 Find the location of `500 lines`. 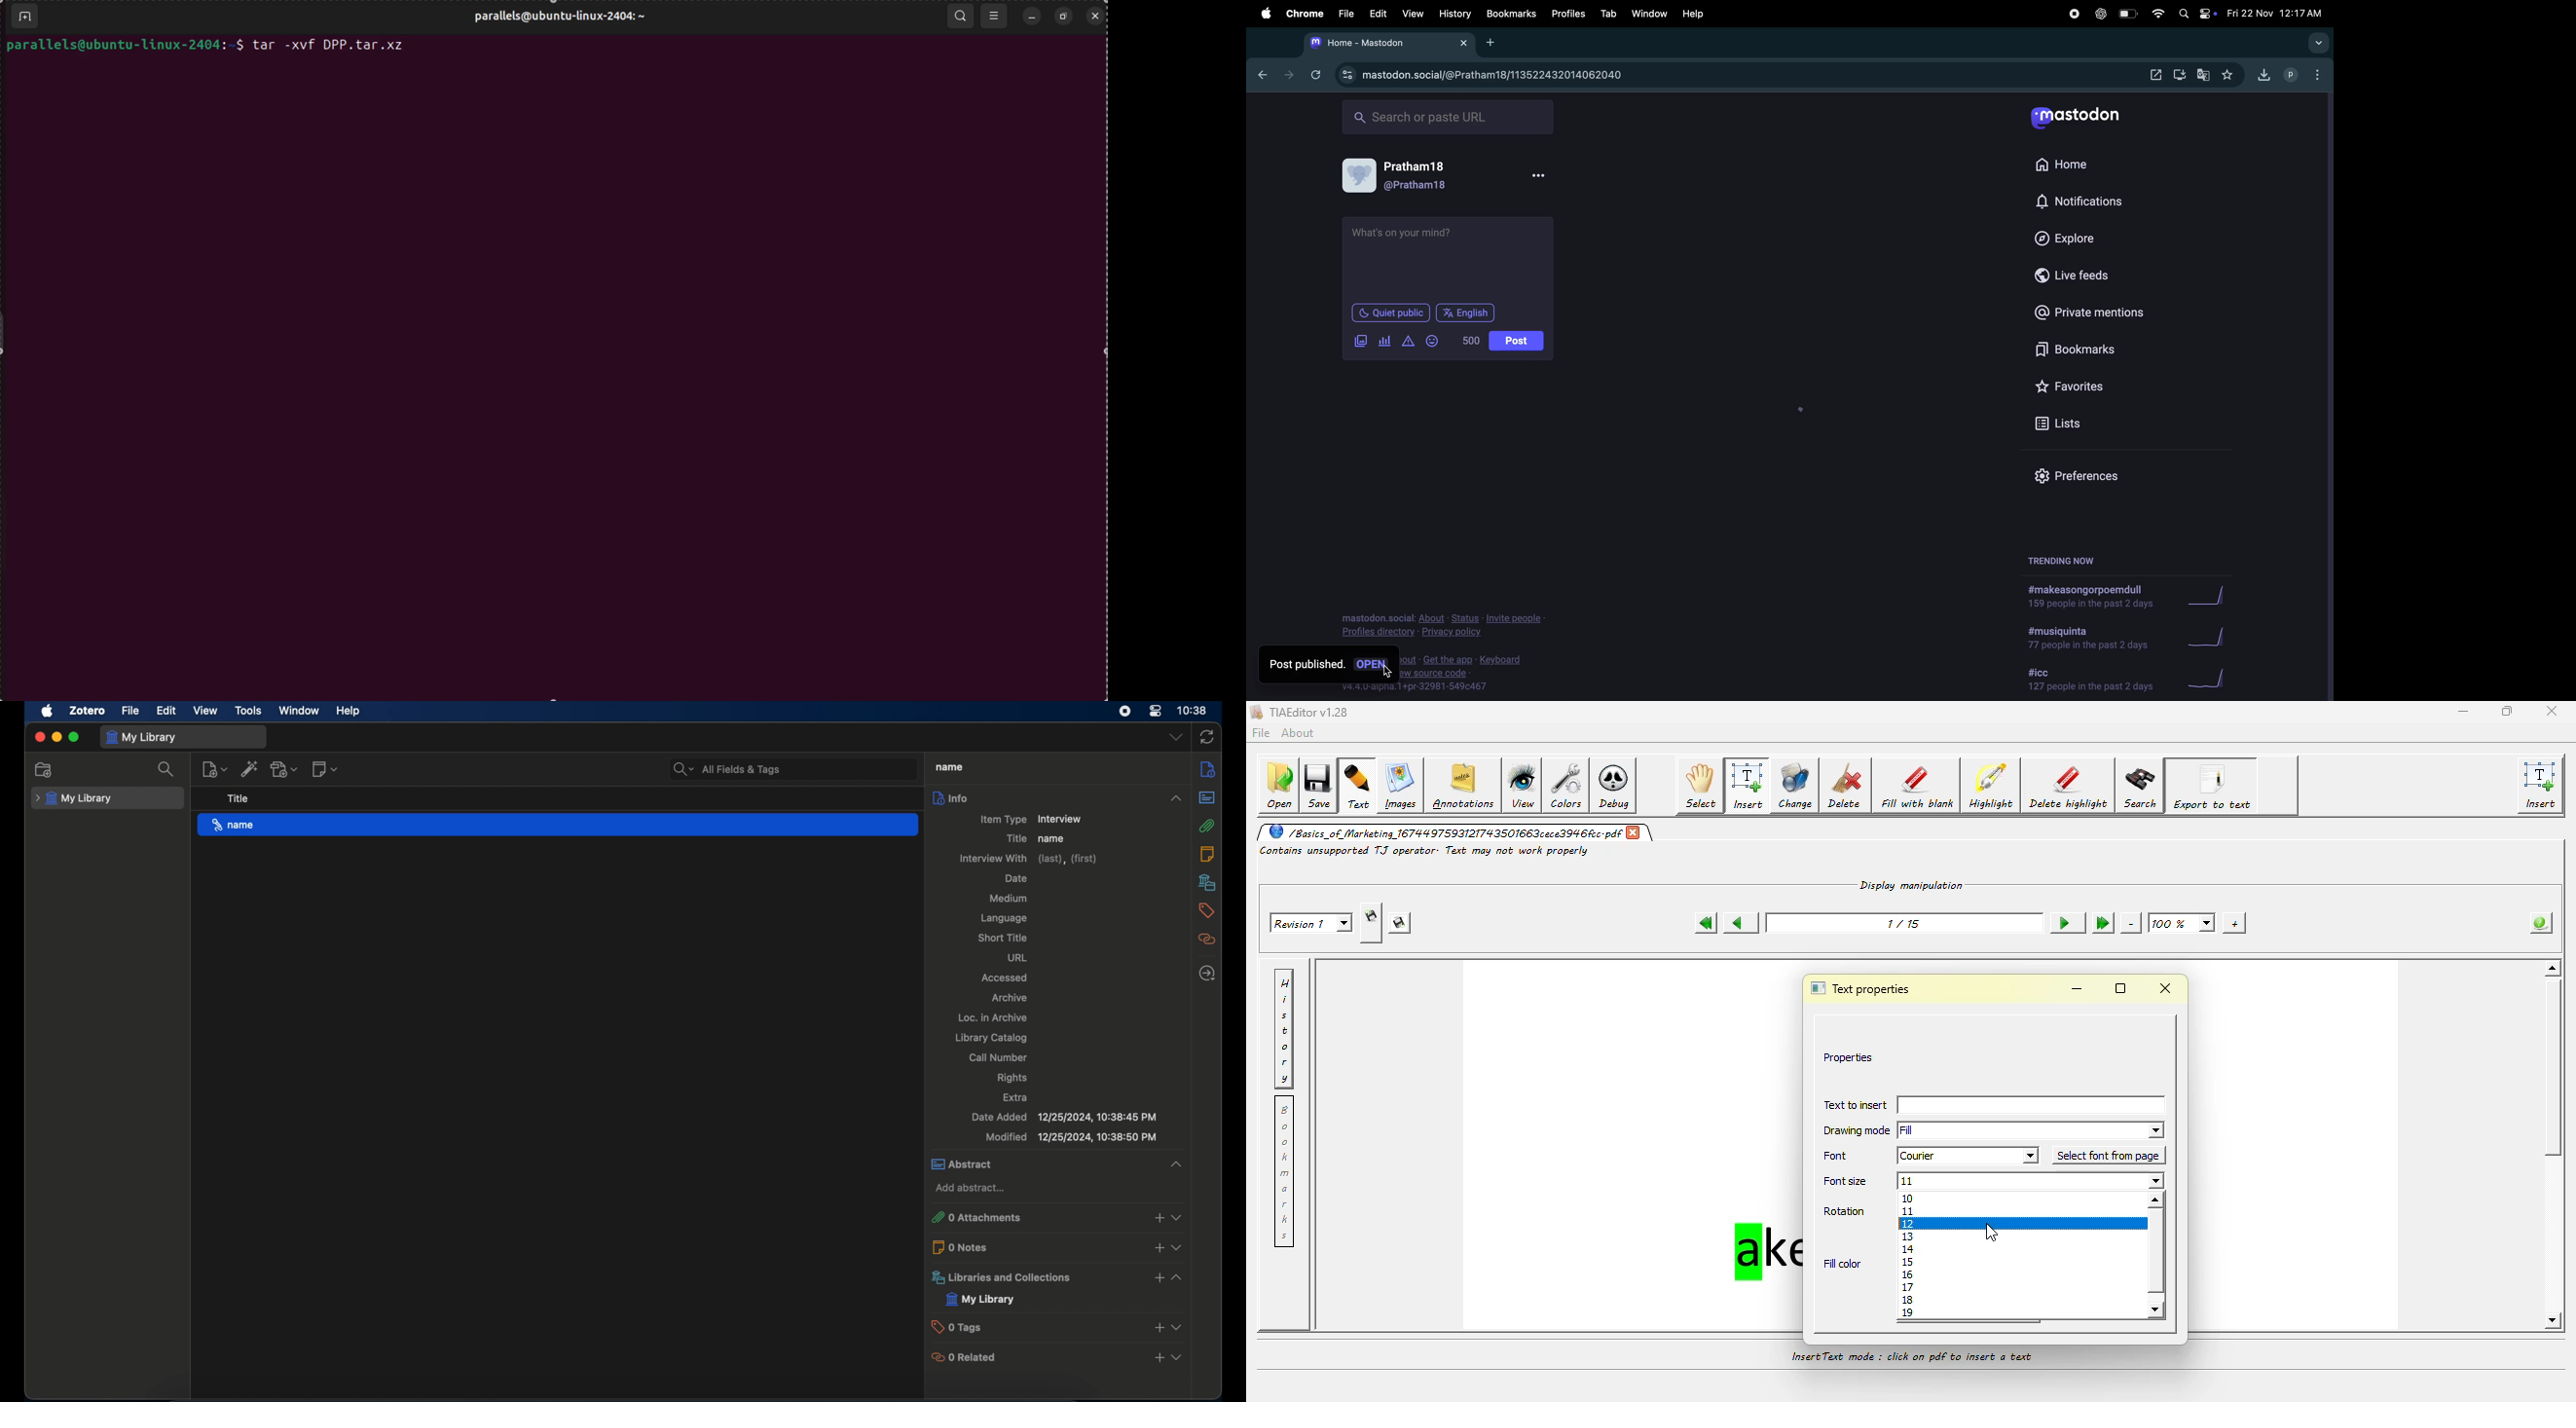

500 lines is located at coordinates (1468, 340).